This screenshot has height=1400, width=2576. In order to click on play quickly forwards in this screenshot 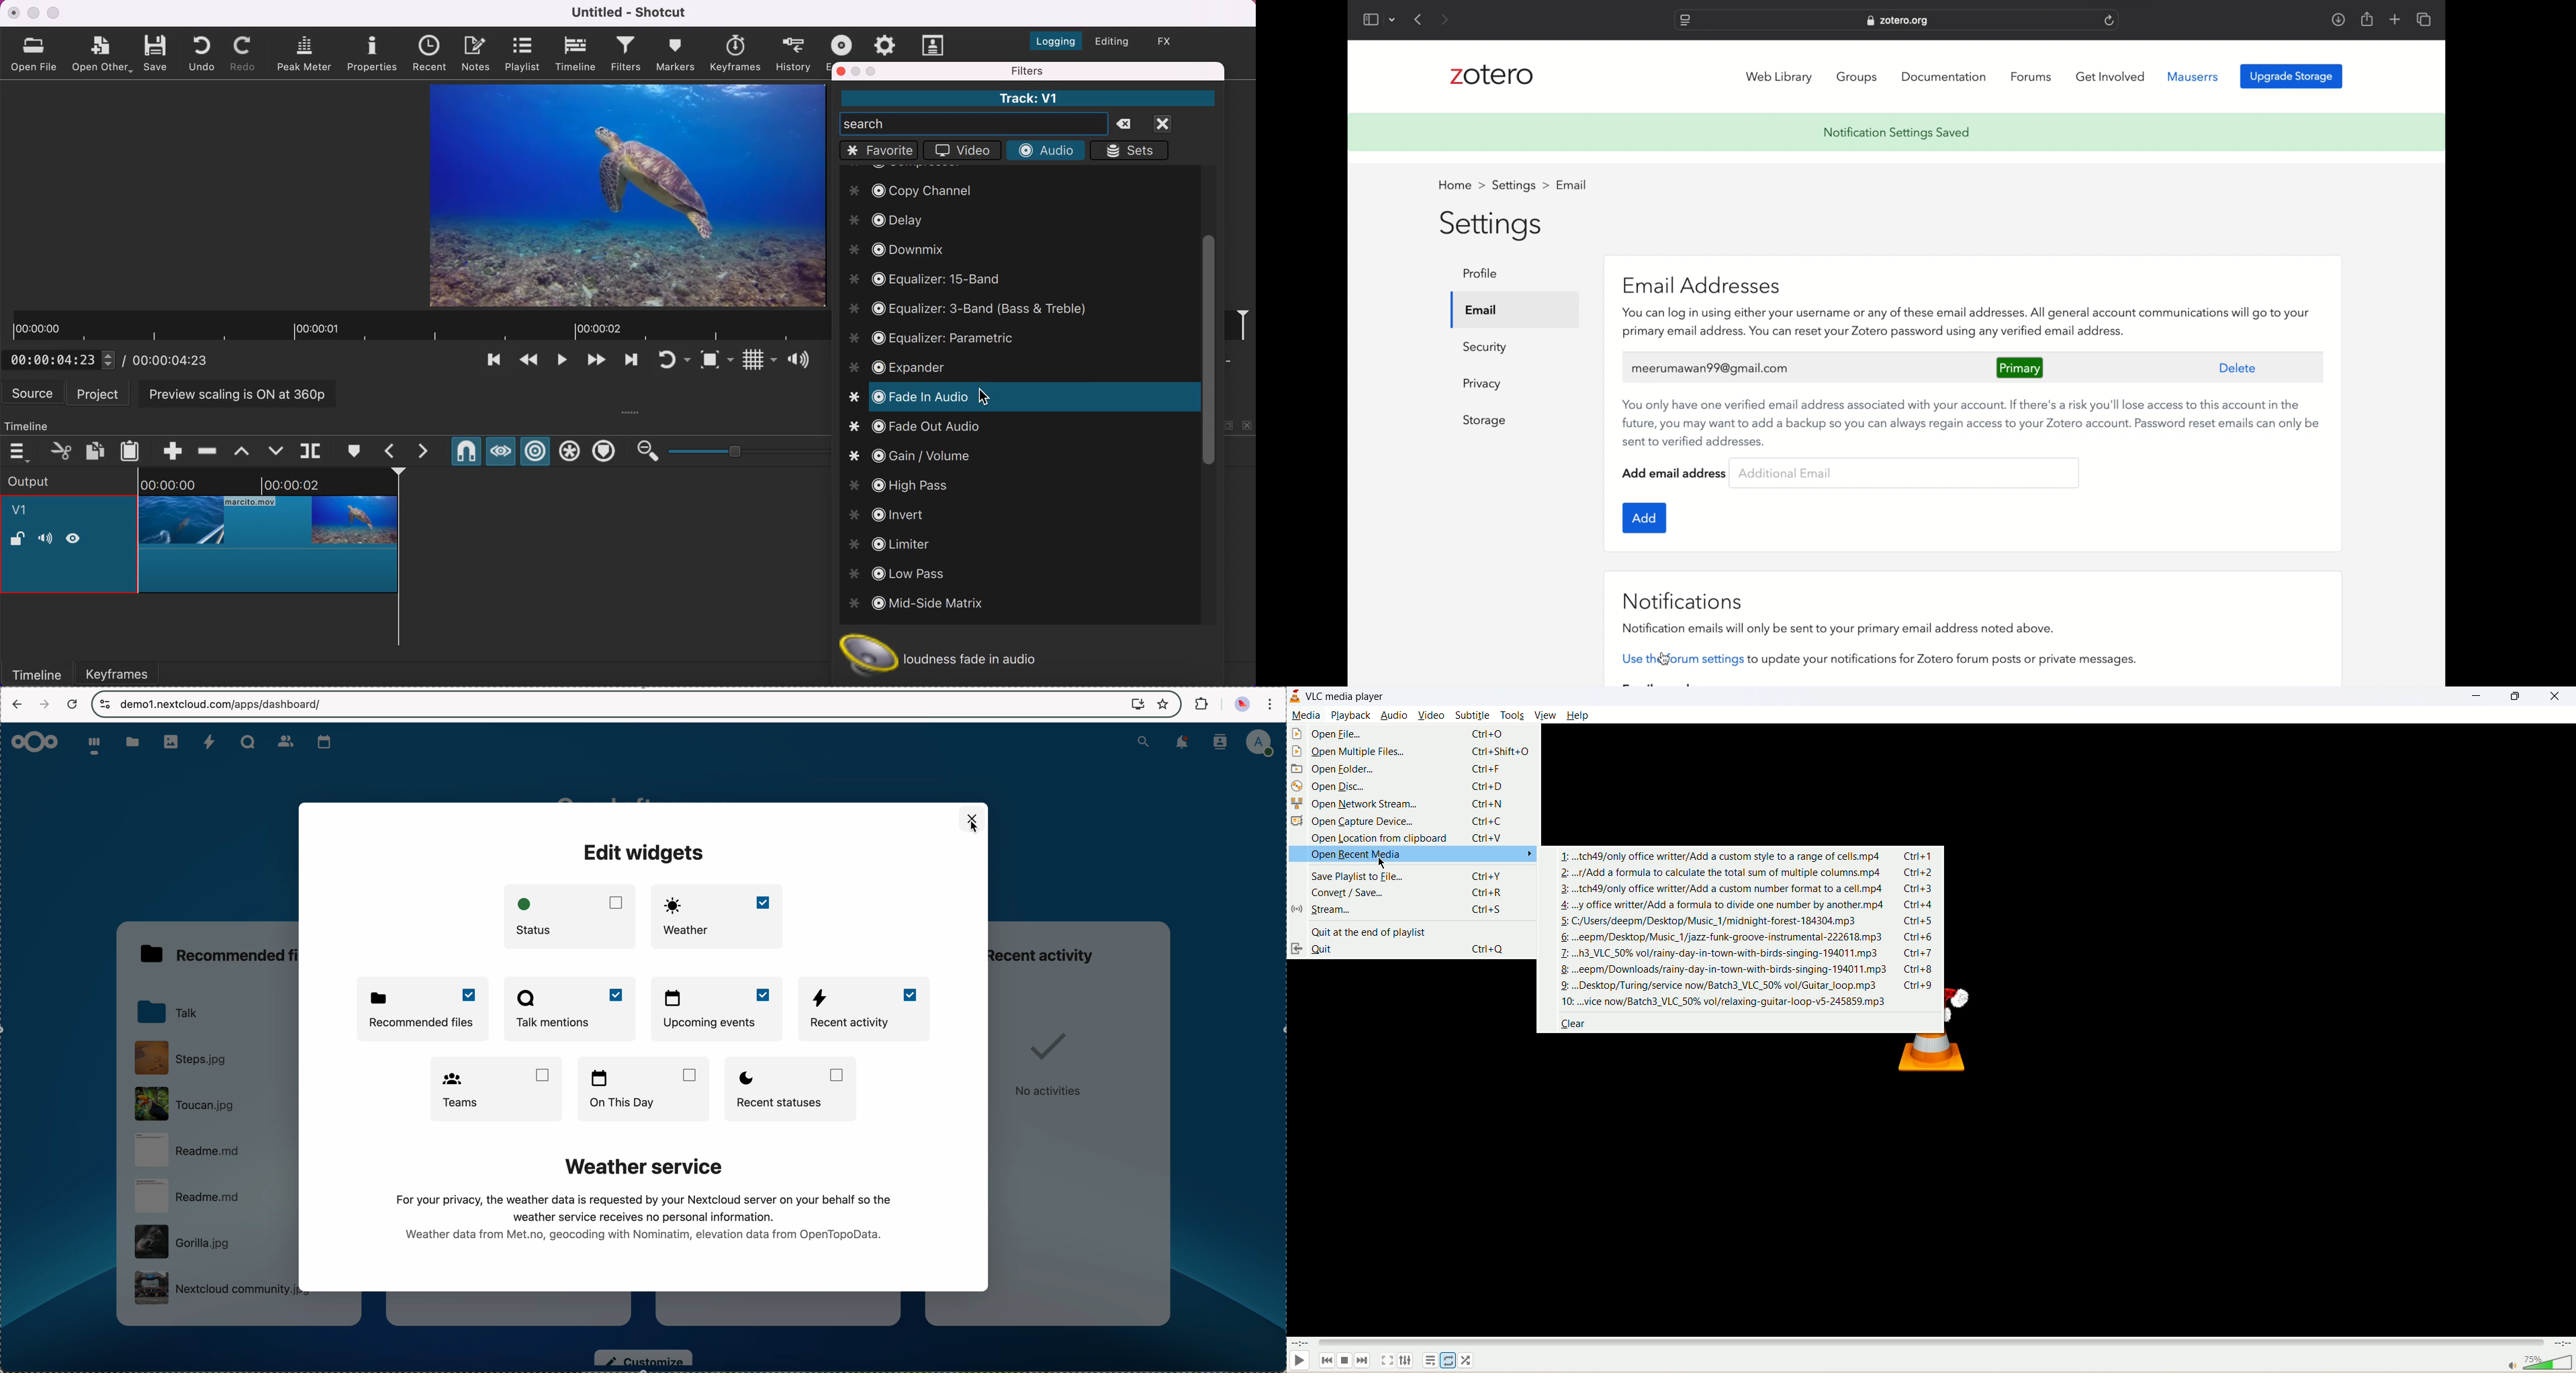, I will do `click(629, 362)`.